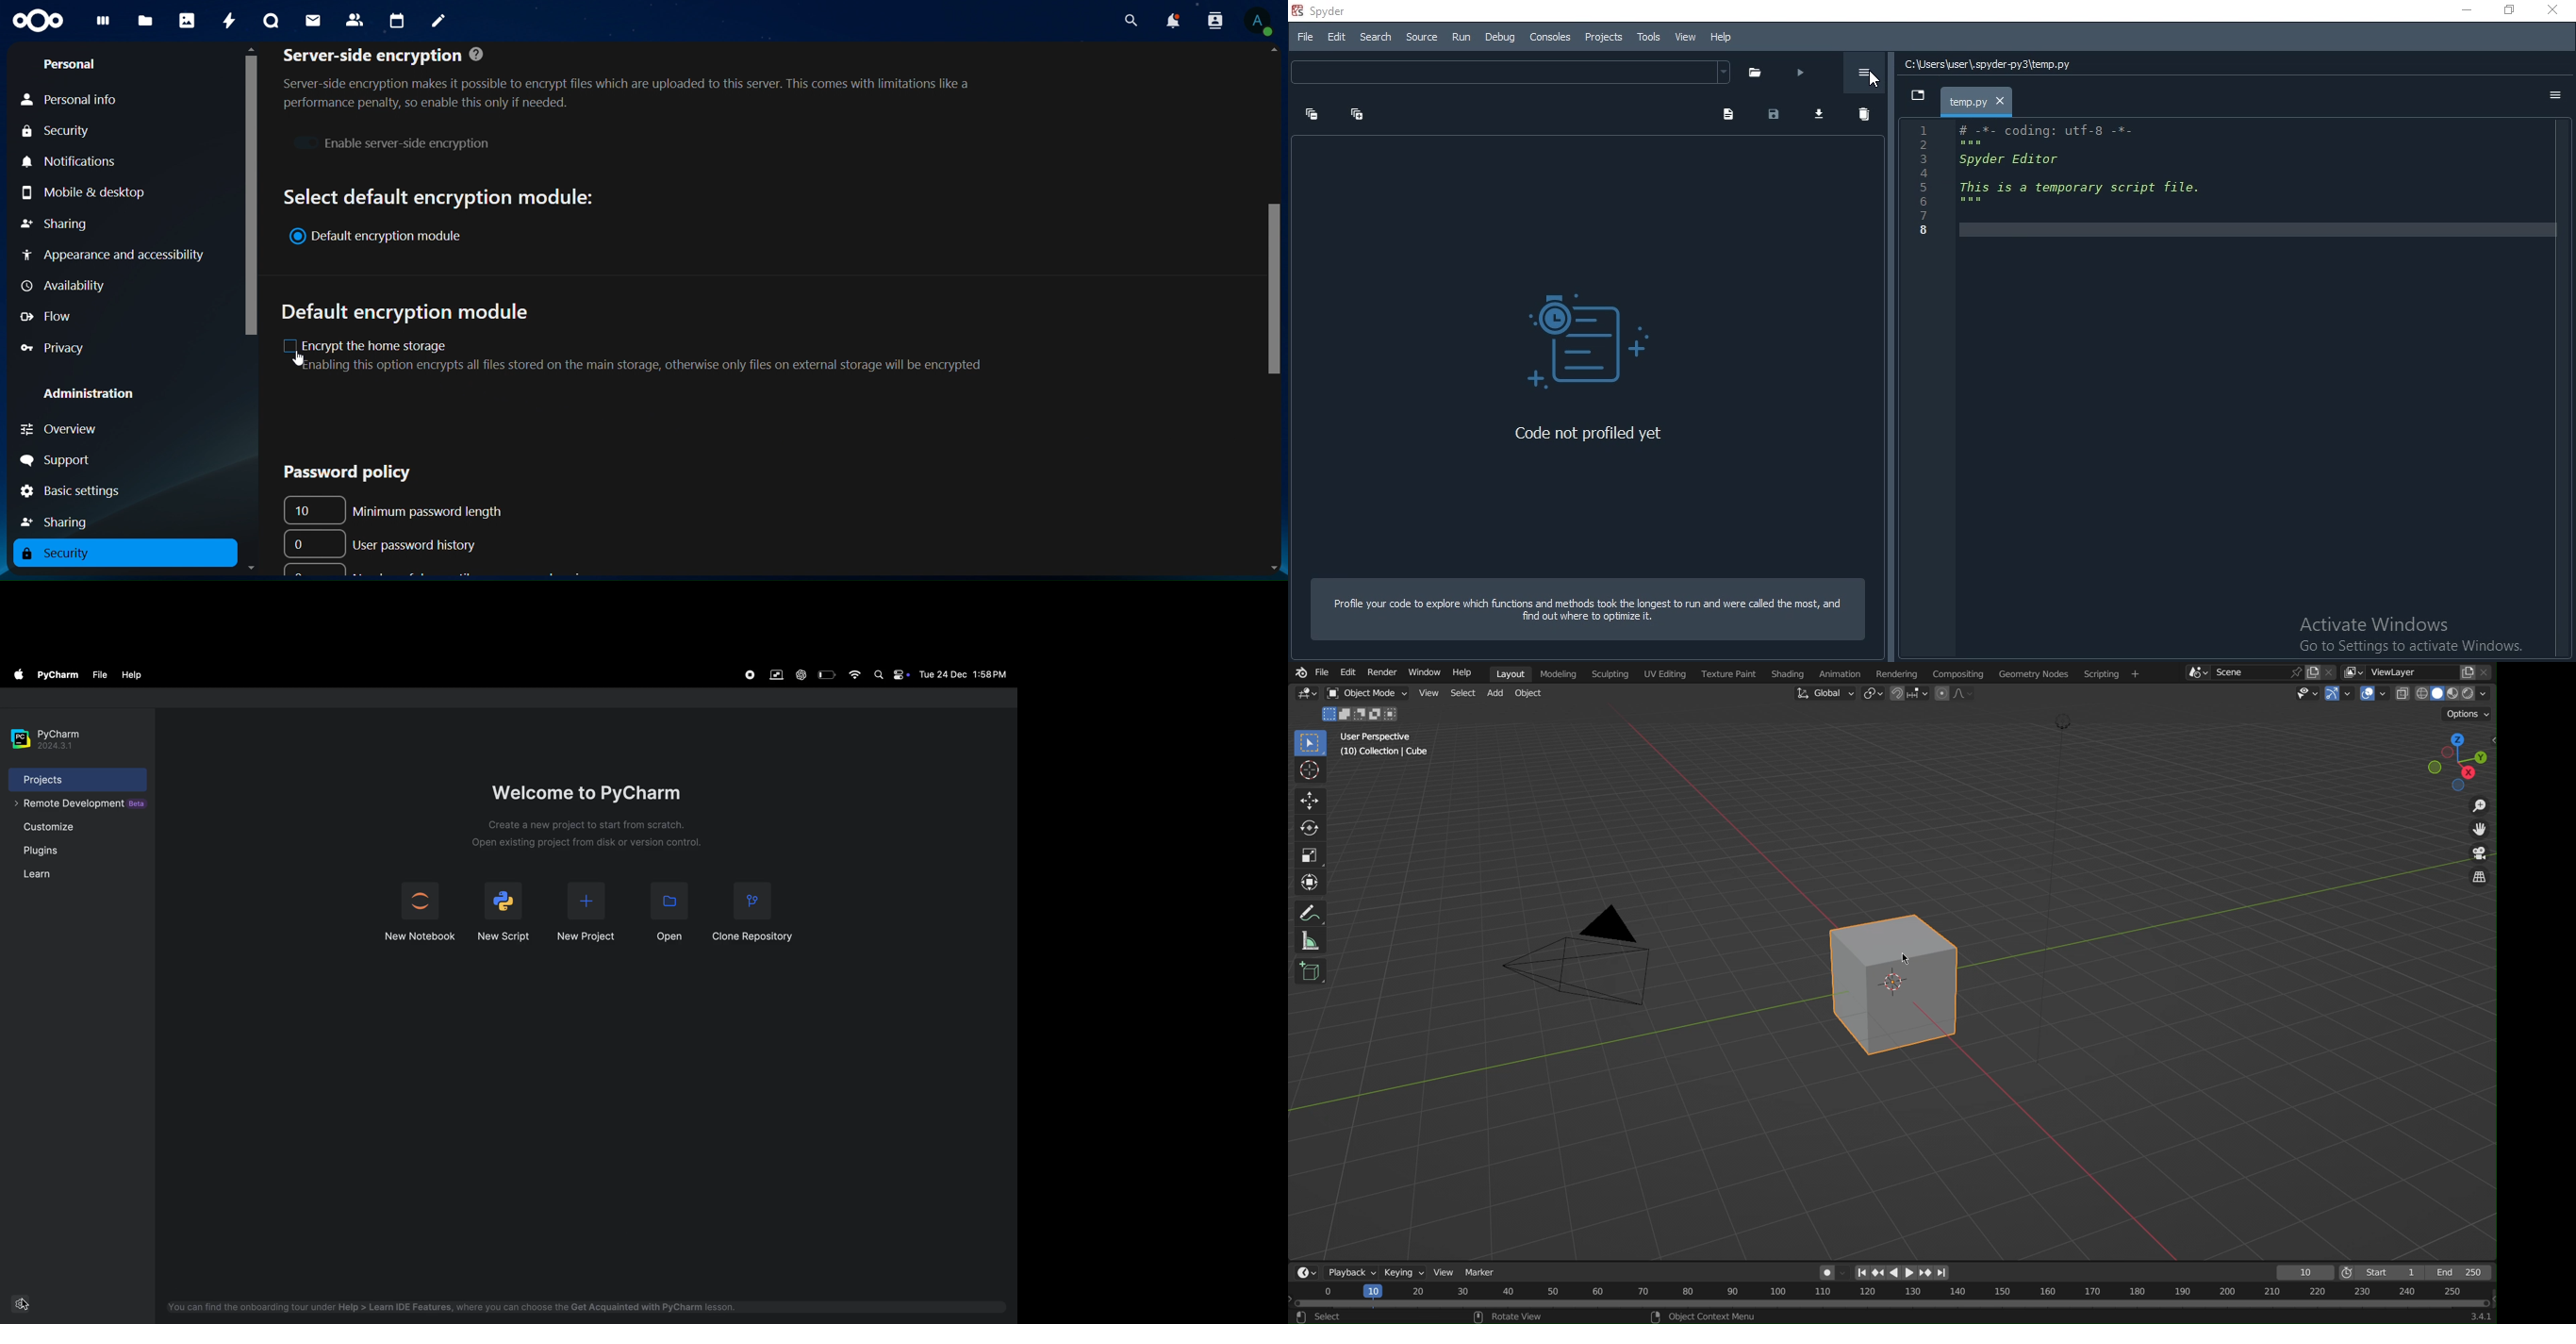 The image size is (2576, 1344). Describe the element at coordinates (17, 675) in the screenshot. I see `file menu` at that location.